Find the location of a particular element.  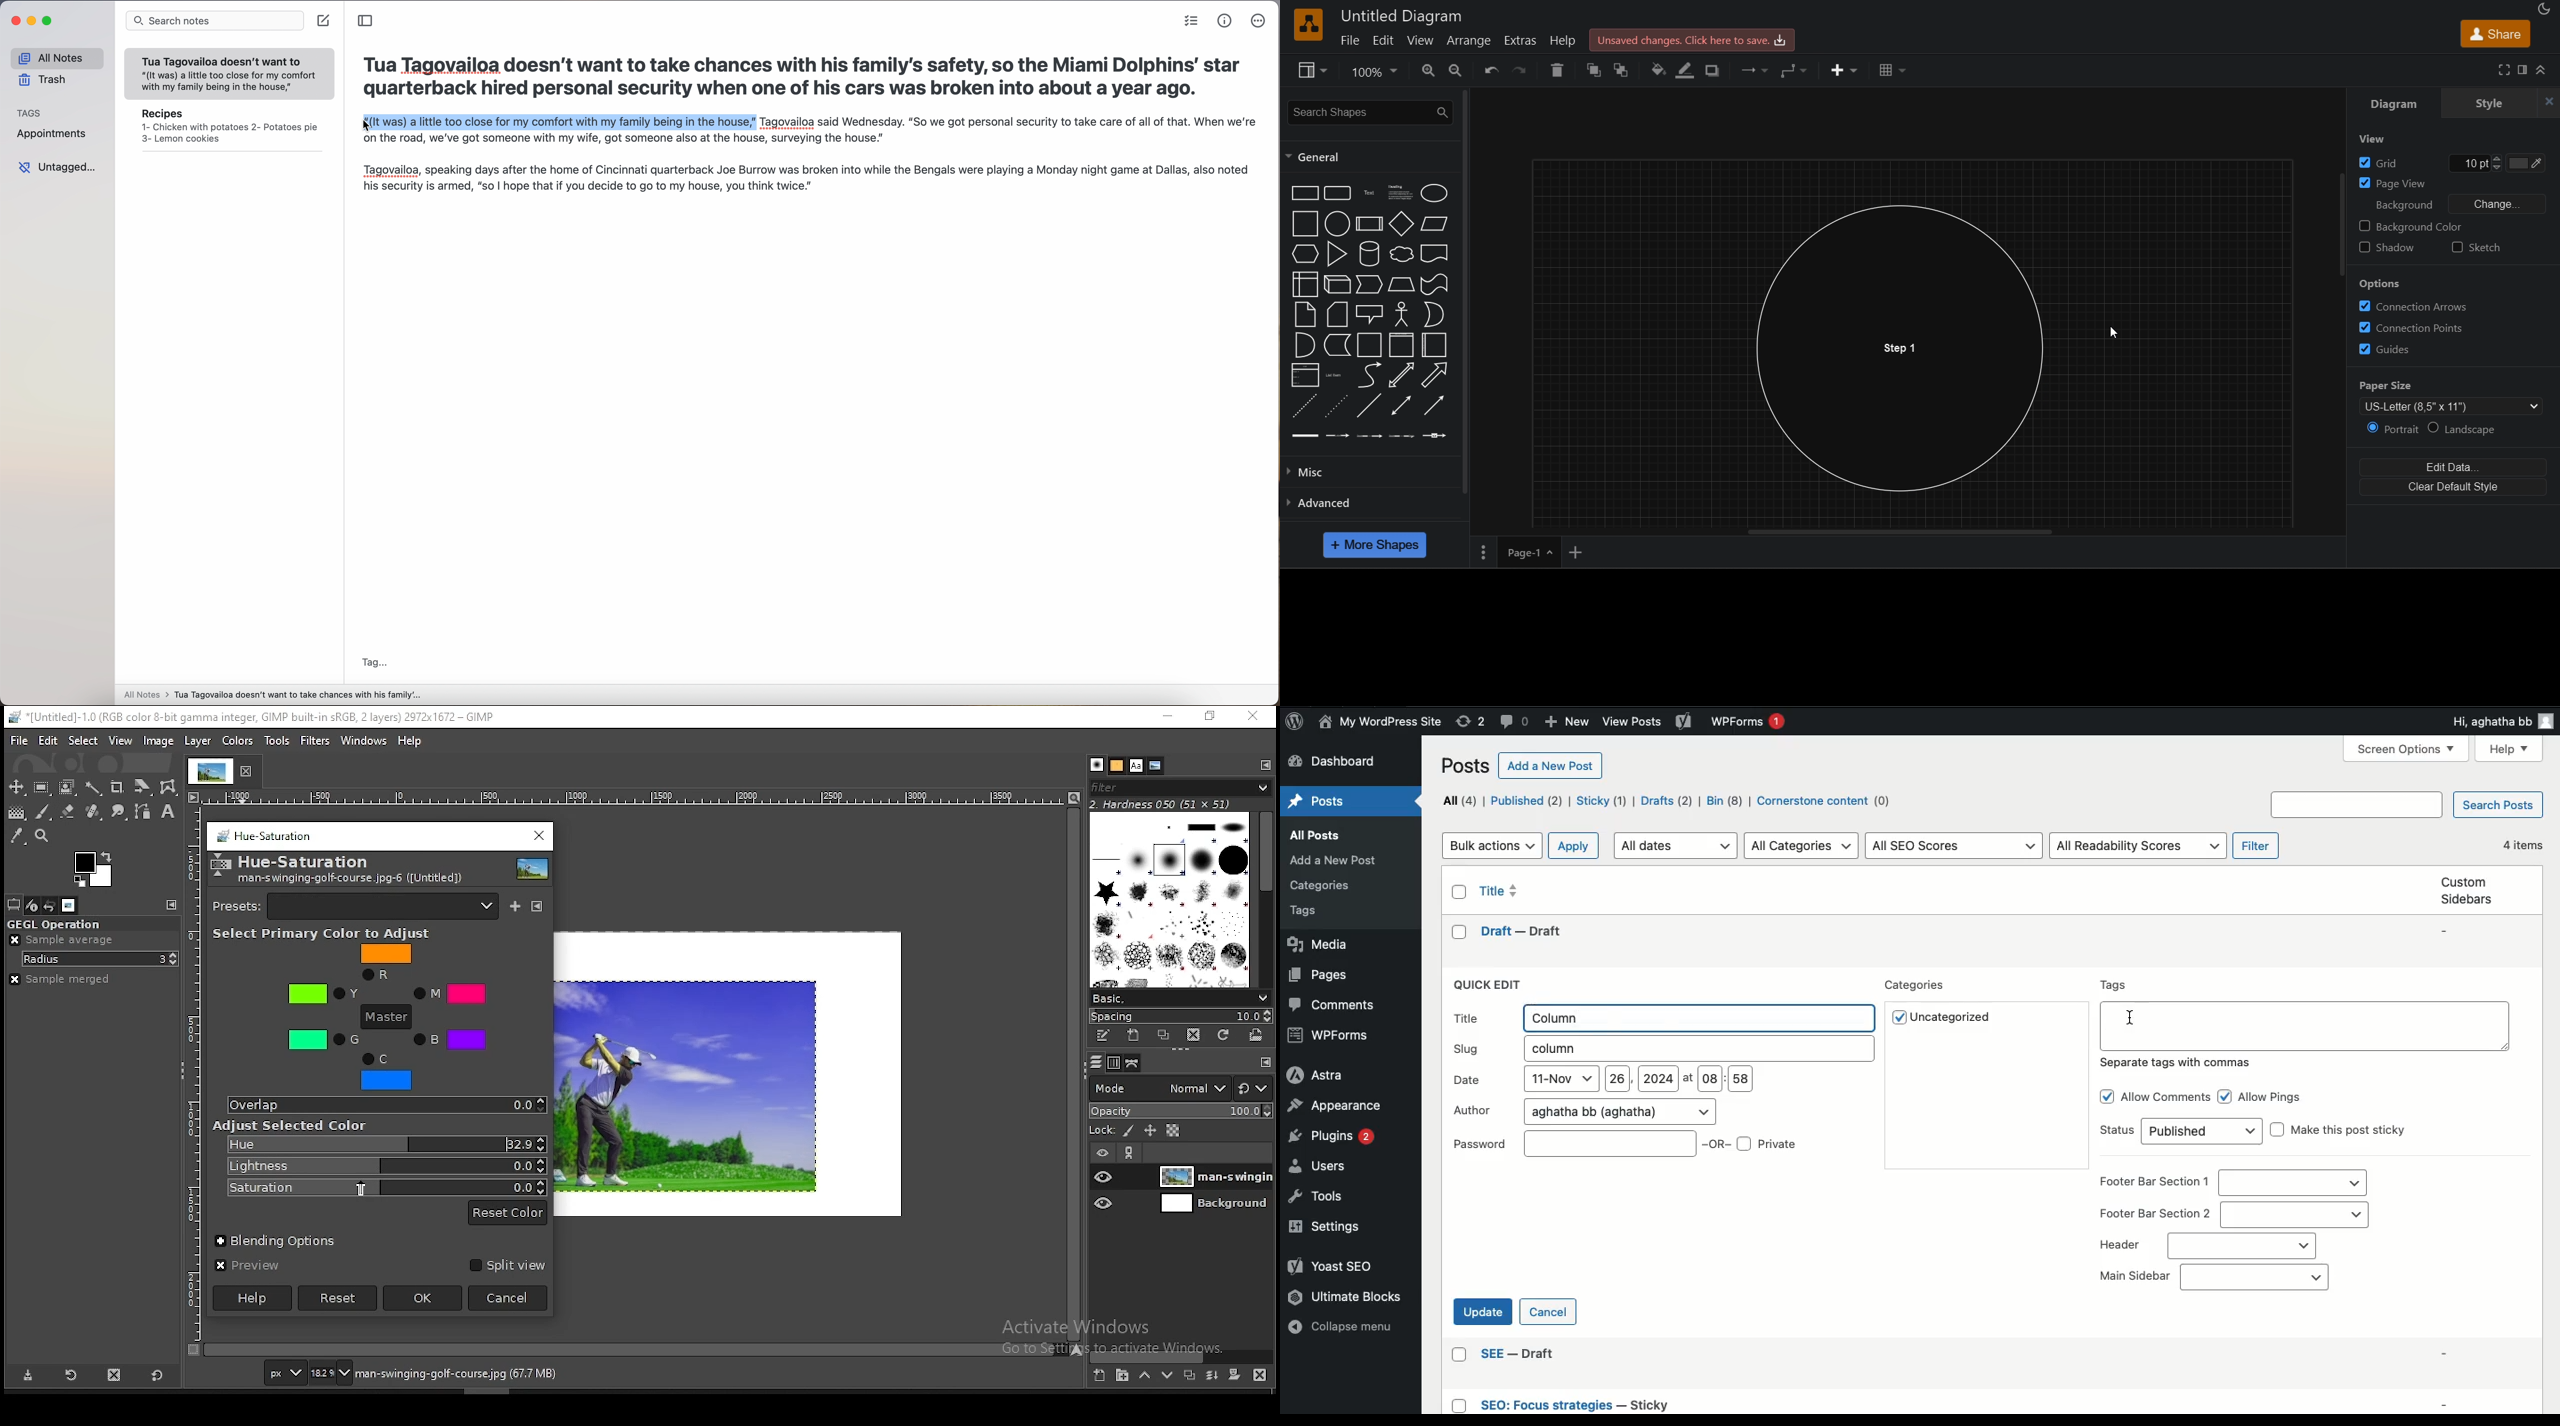

Cornerstone content is located at coordinates (1827, 803).